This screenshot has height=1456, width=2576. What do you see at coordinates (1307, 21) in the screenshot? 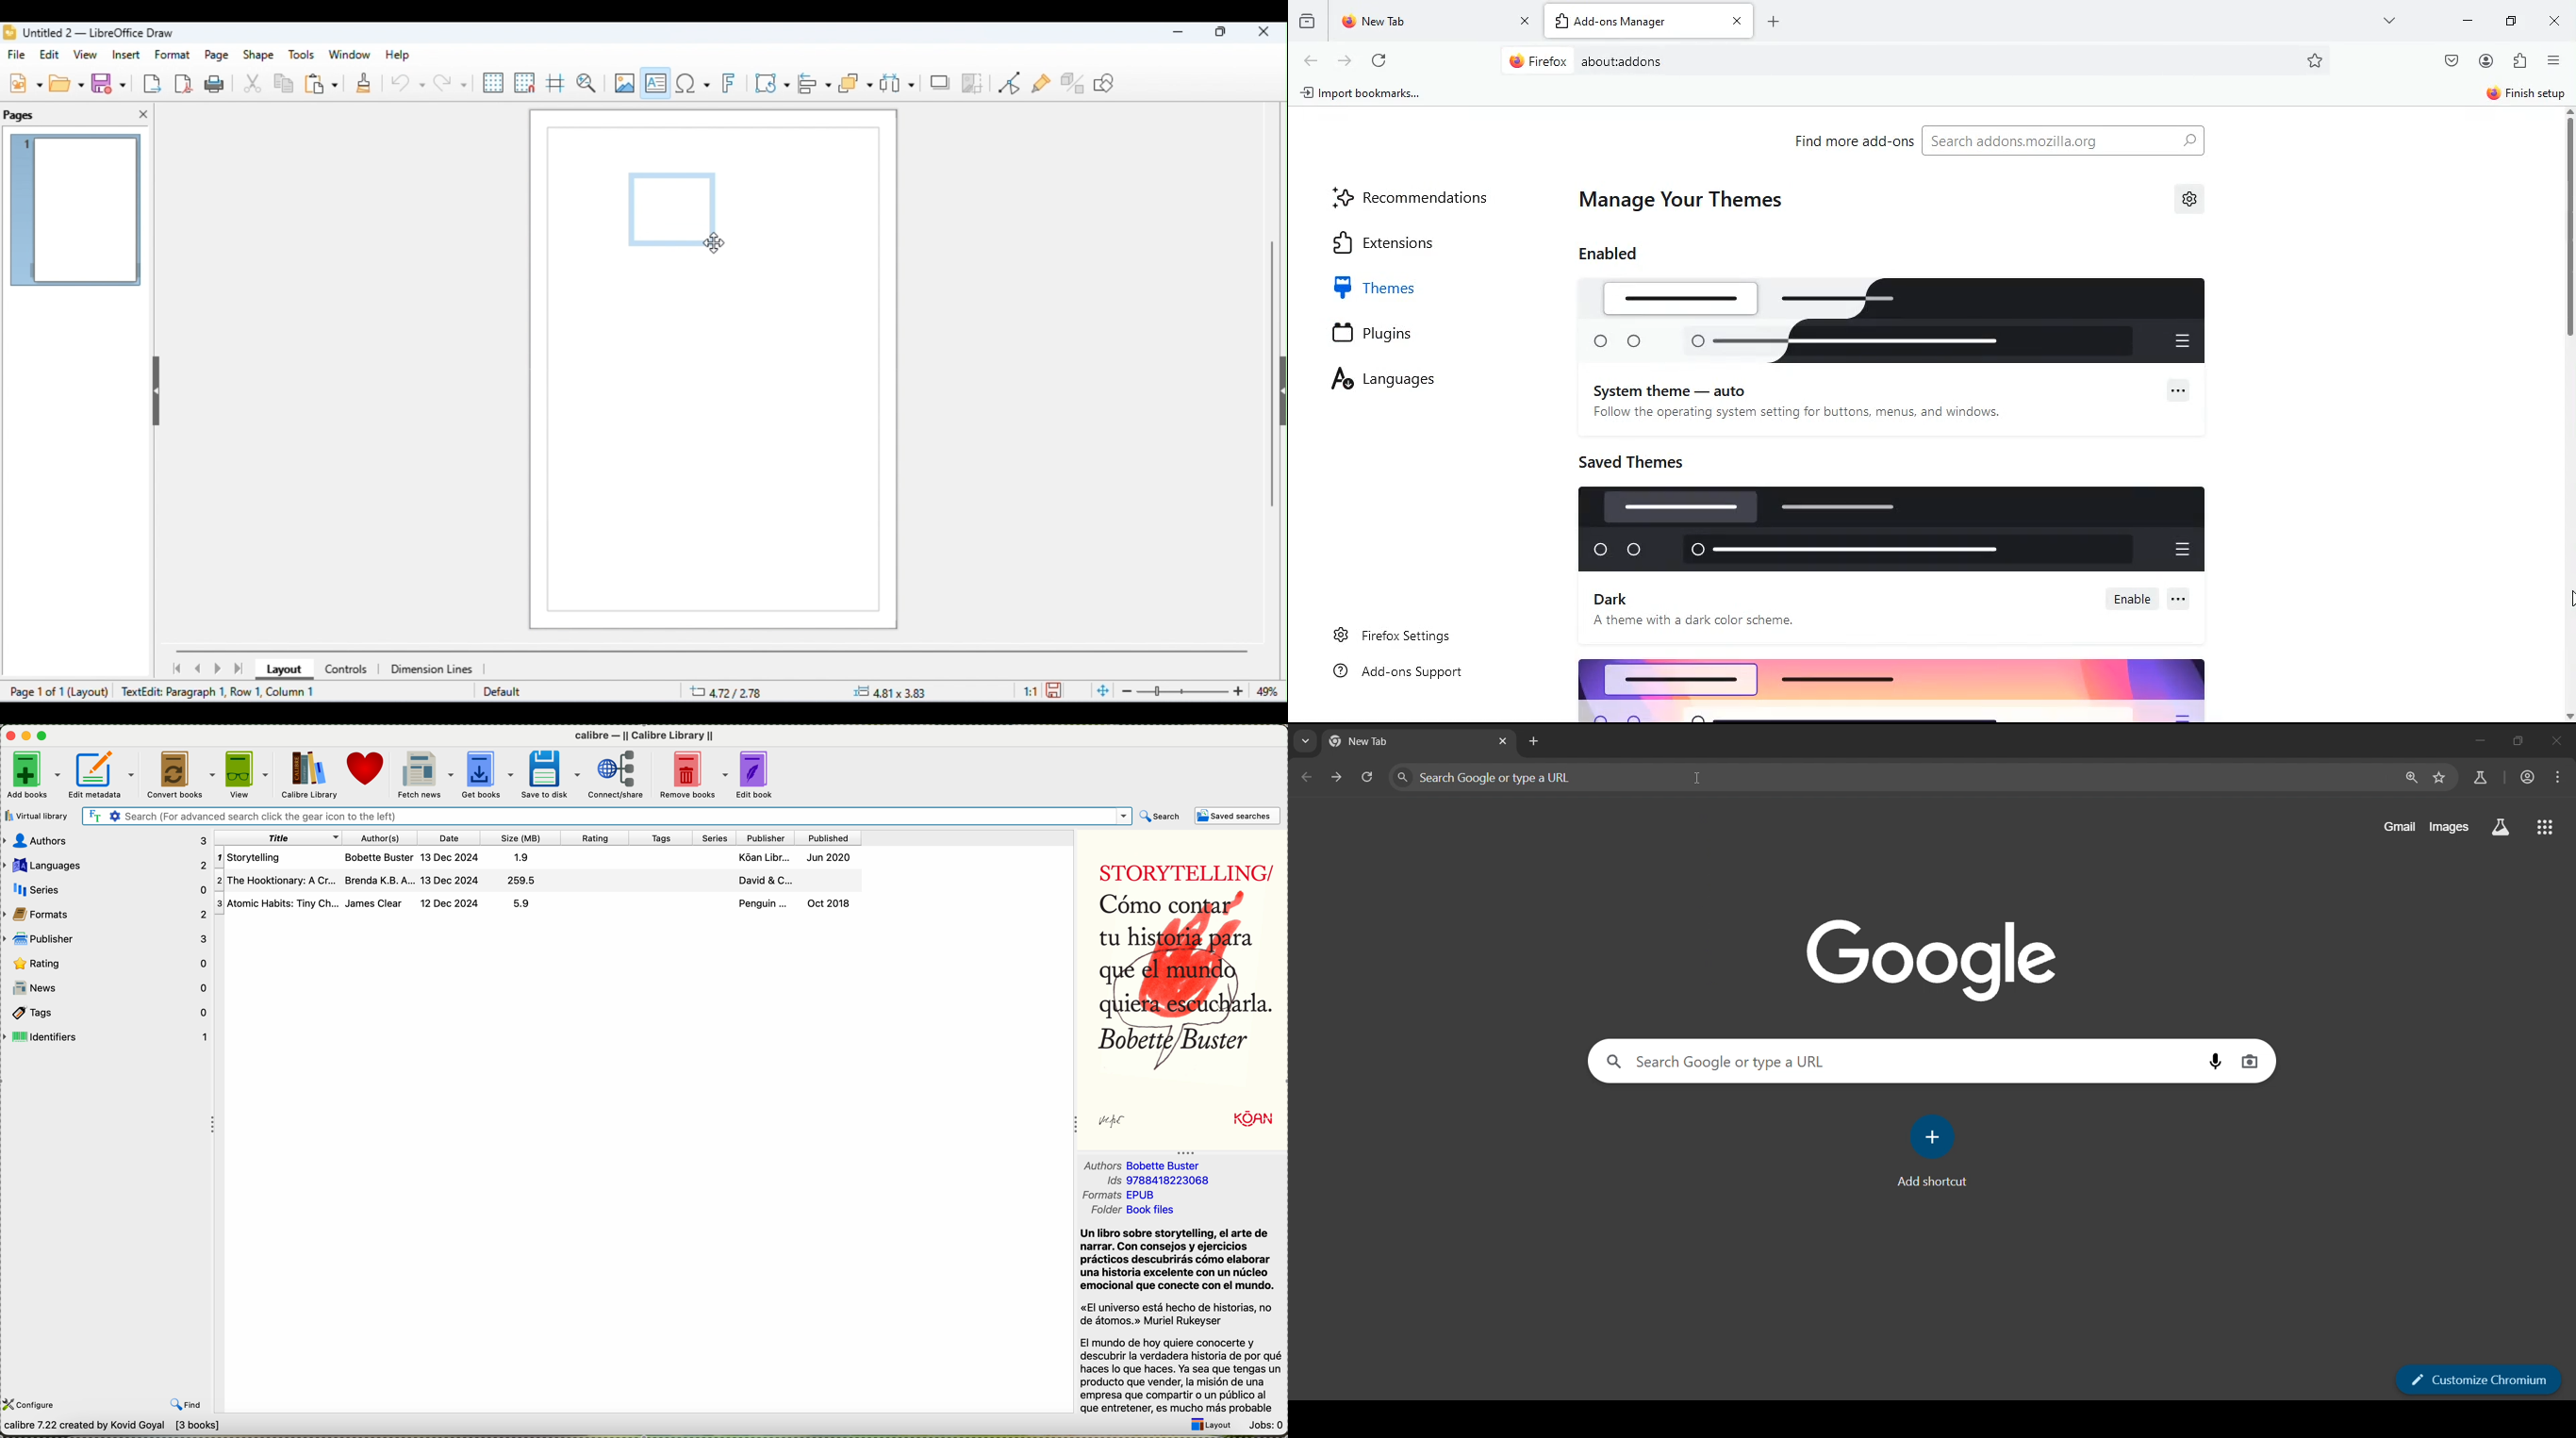
I see `history` at bounding box center [1307, 21].